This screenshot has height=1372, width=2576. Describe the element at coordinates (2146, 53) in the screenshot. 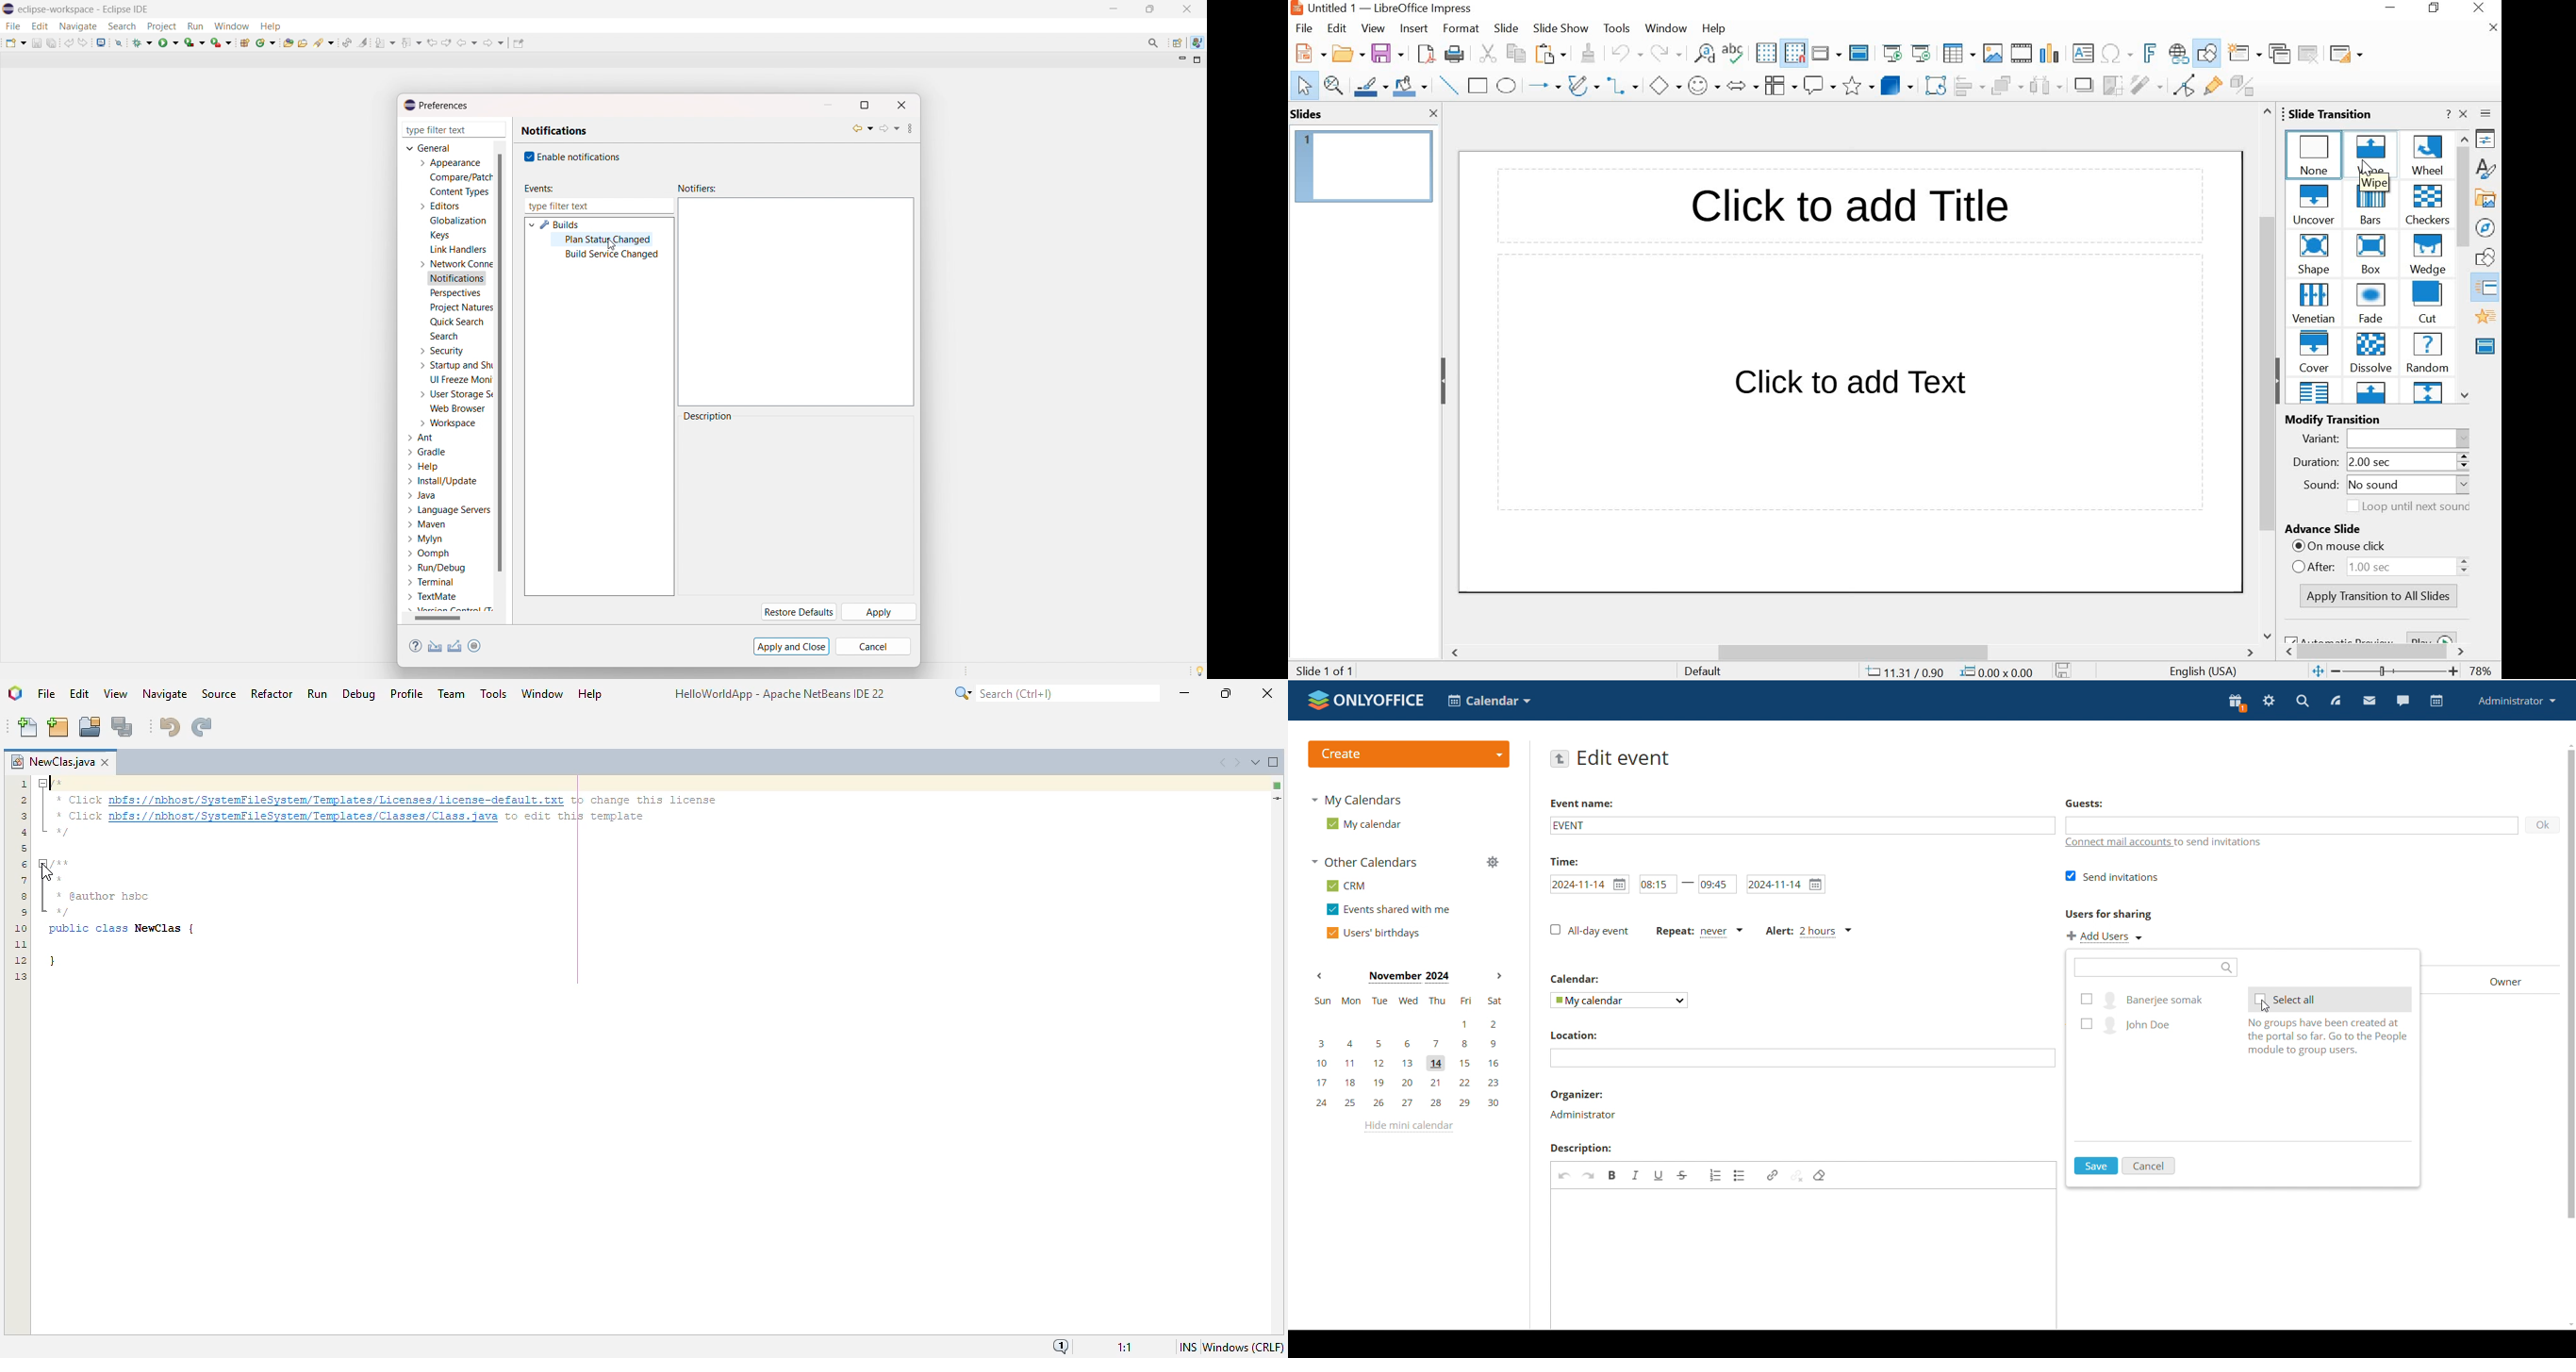

I see `Insert frontwork text` at that location.